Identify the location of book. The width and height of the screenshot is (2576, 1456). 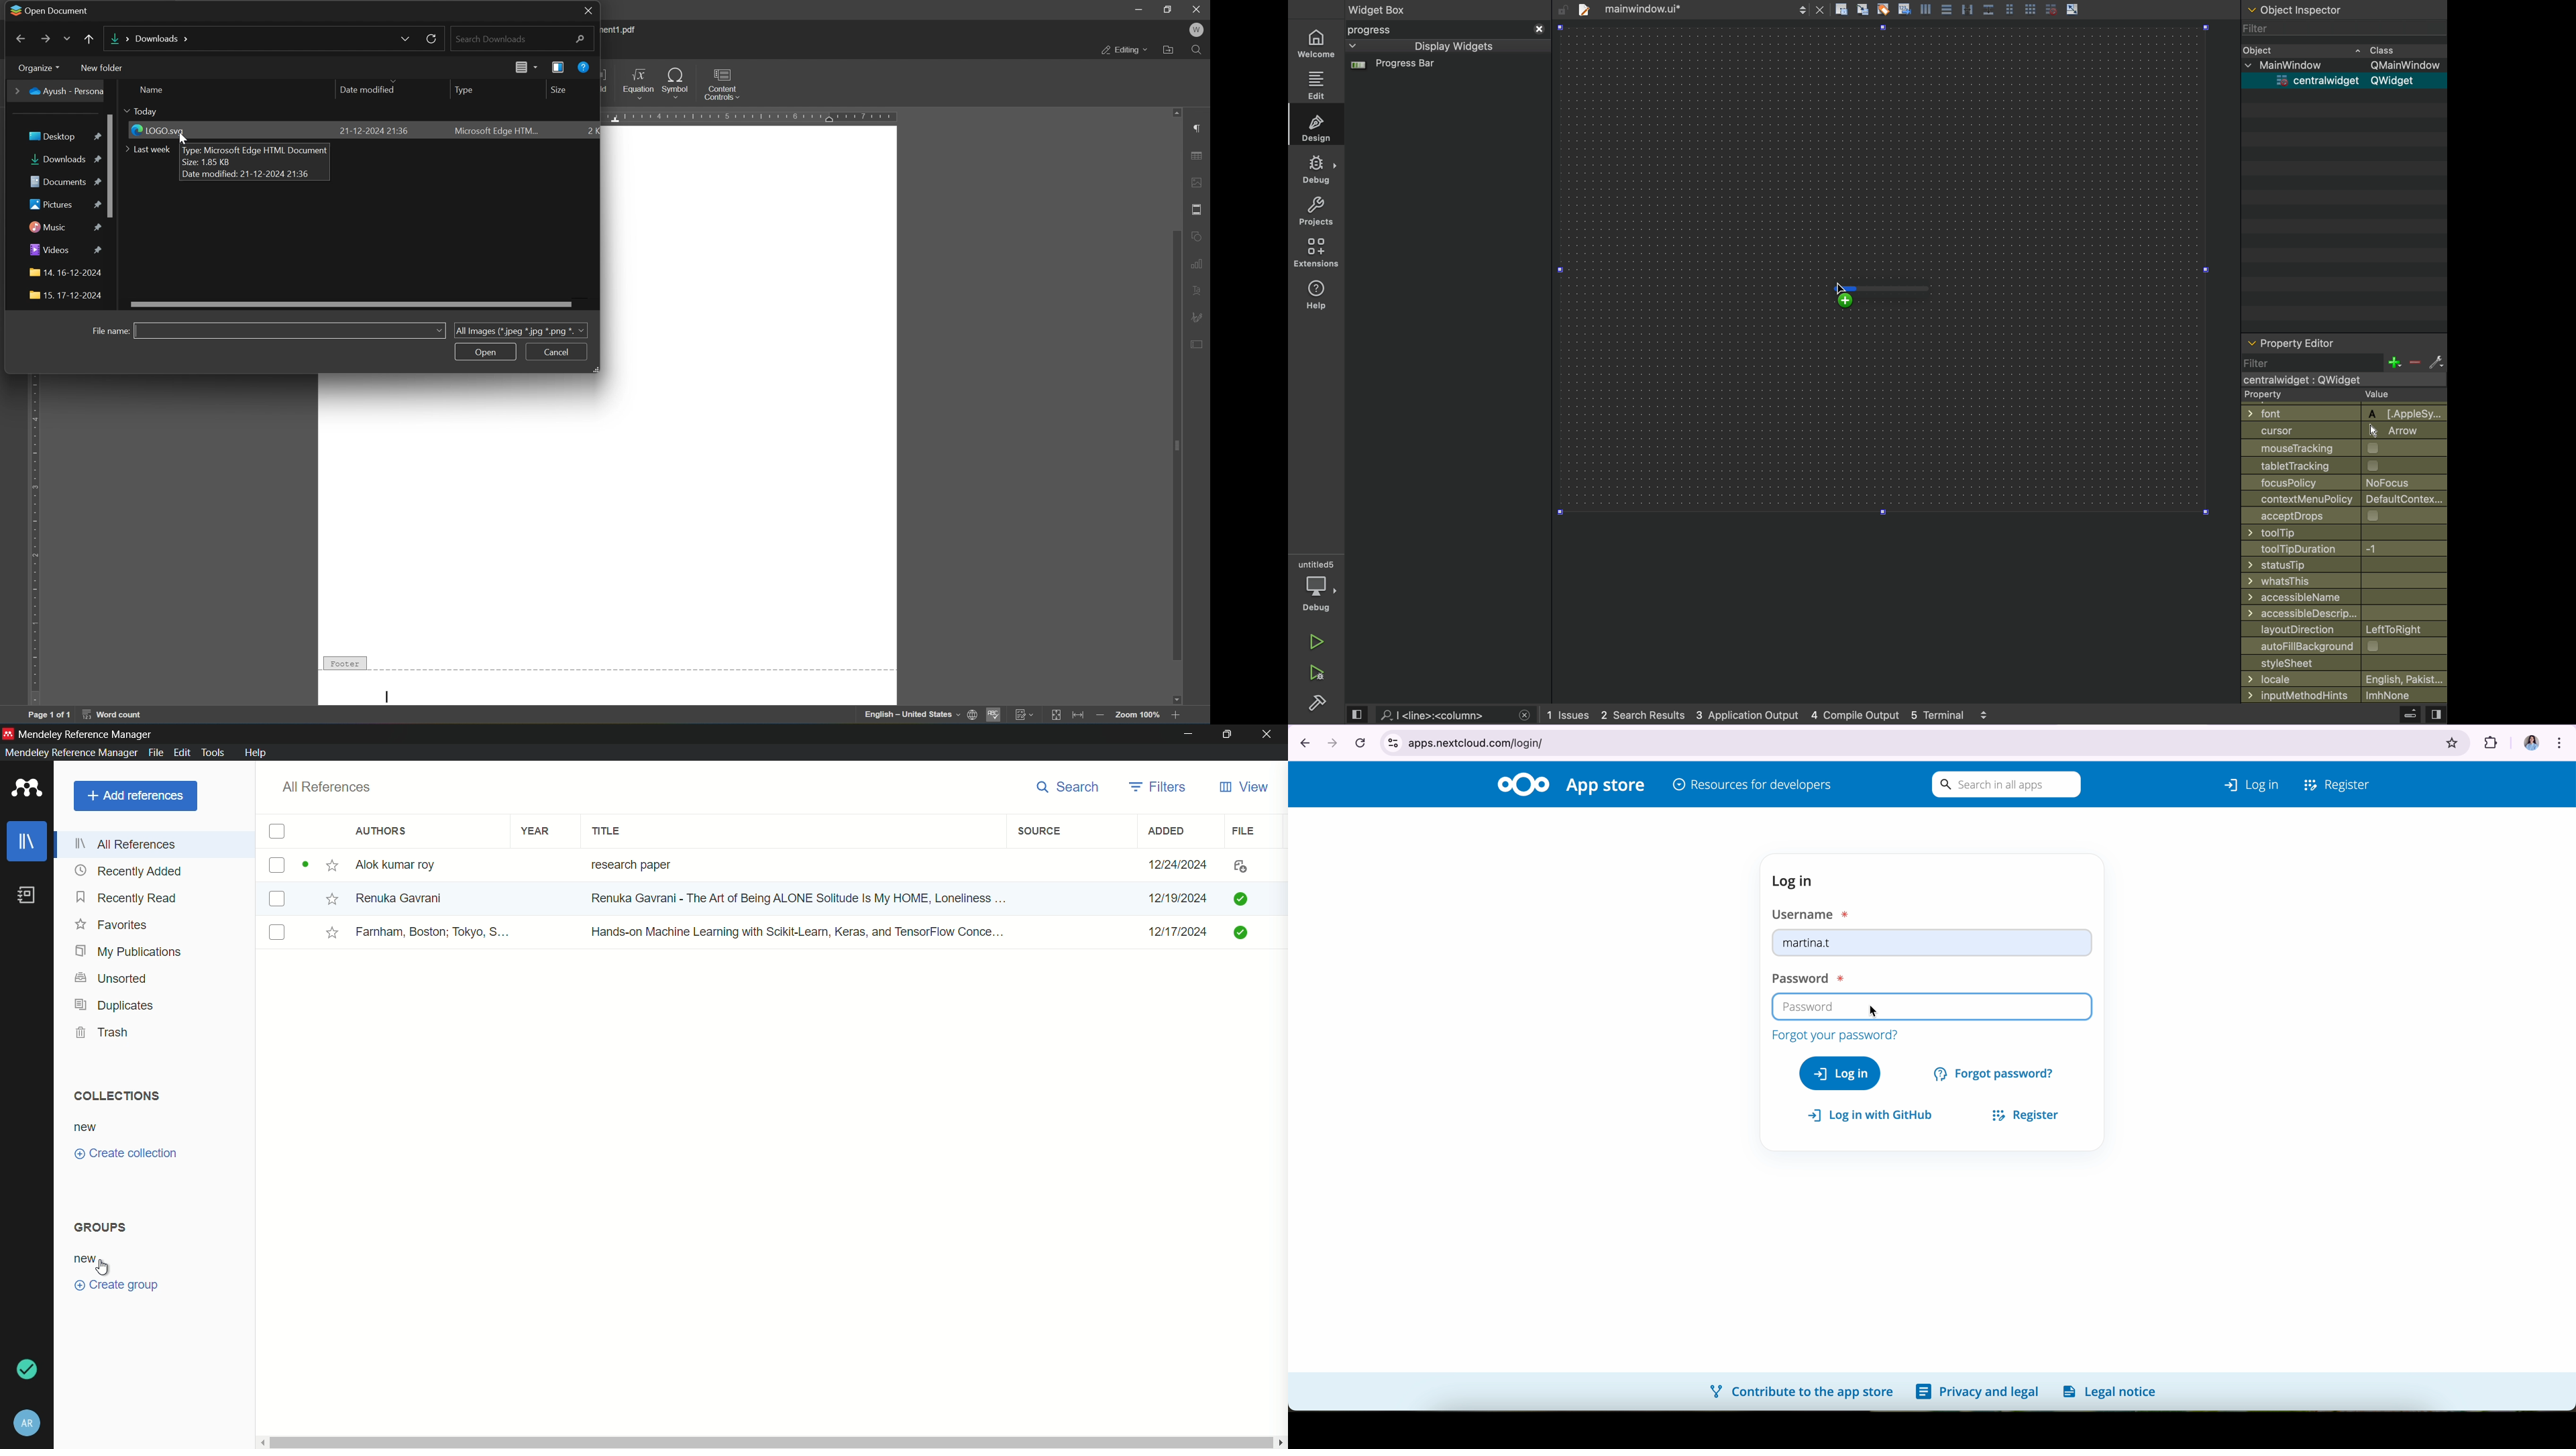
(27, 895).